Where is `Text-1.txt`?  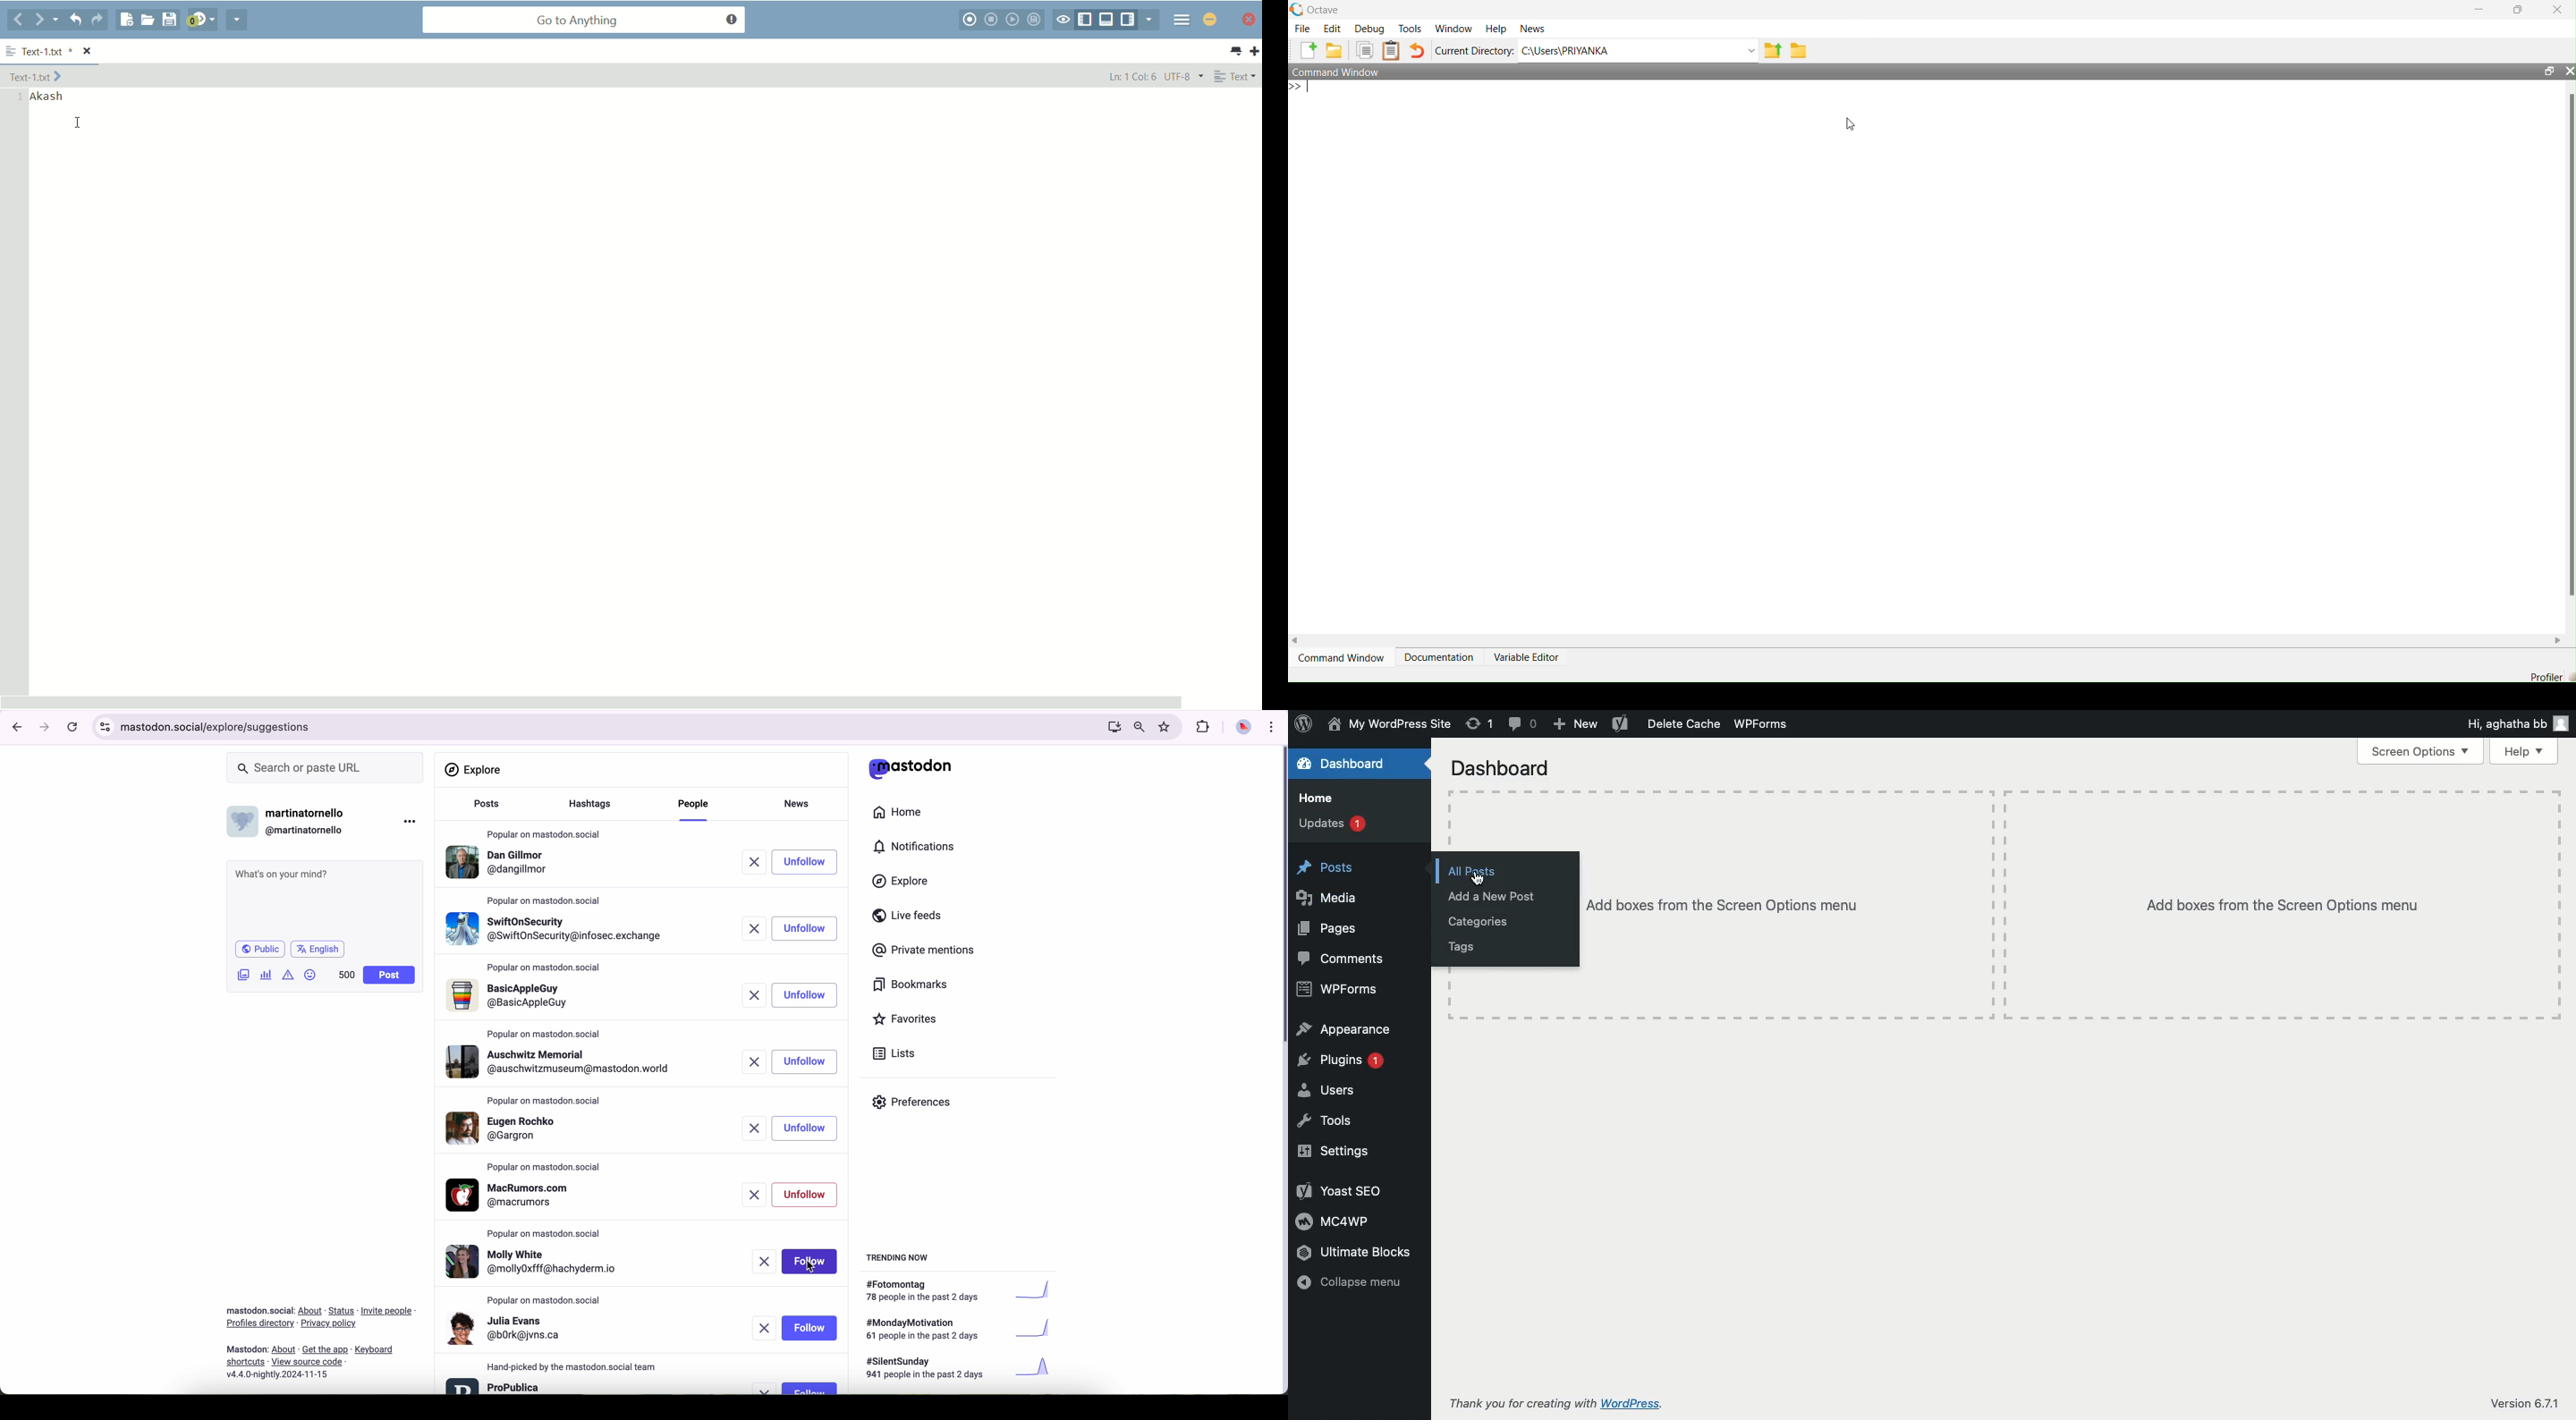
Text-1.txt is located at coordinates (48, 51).